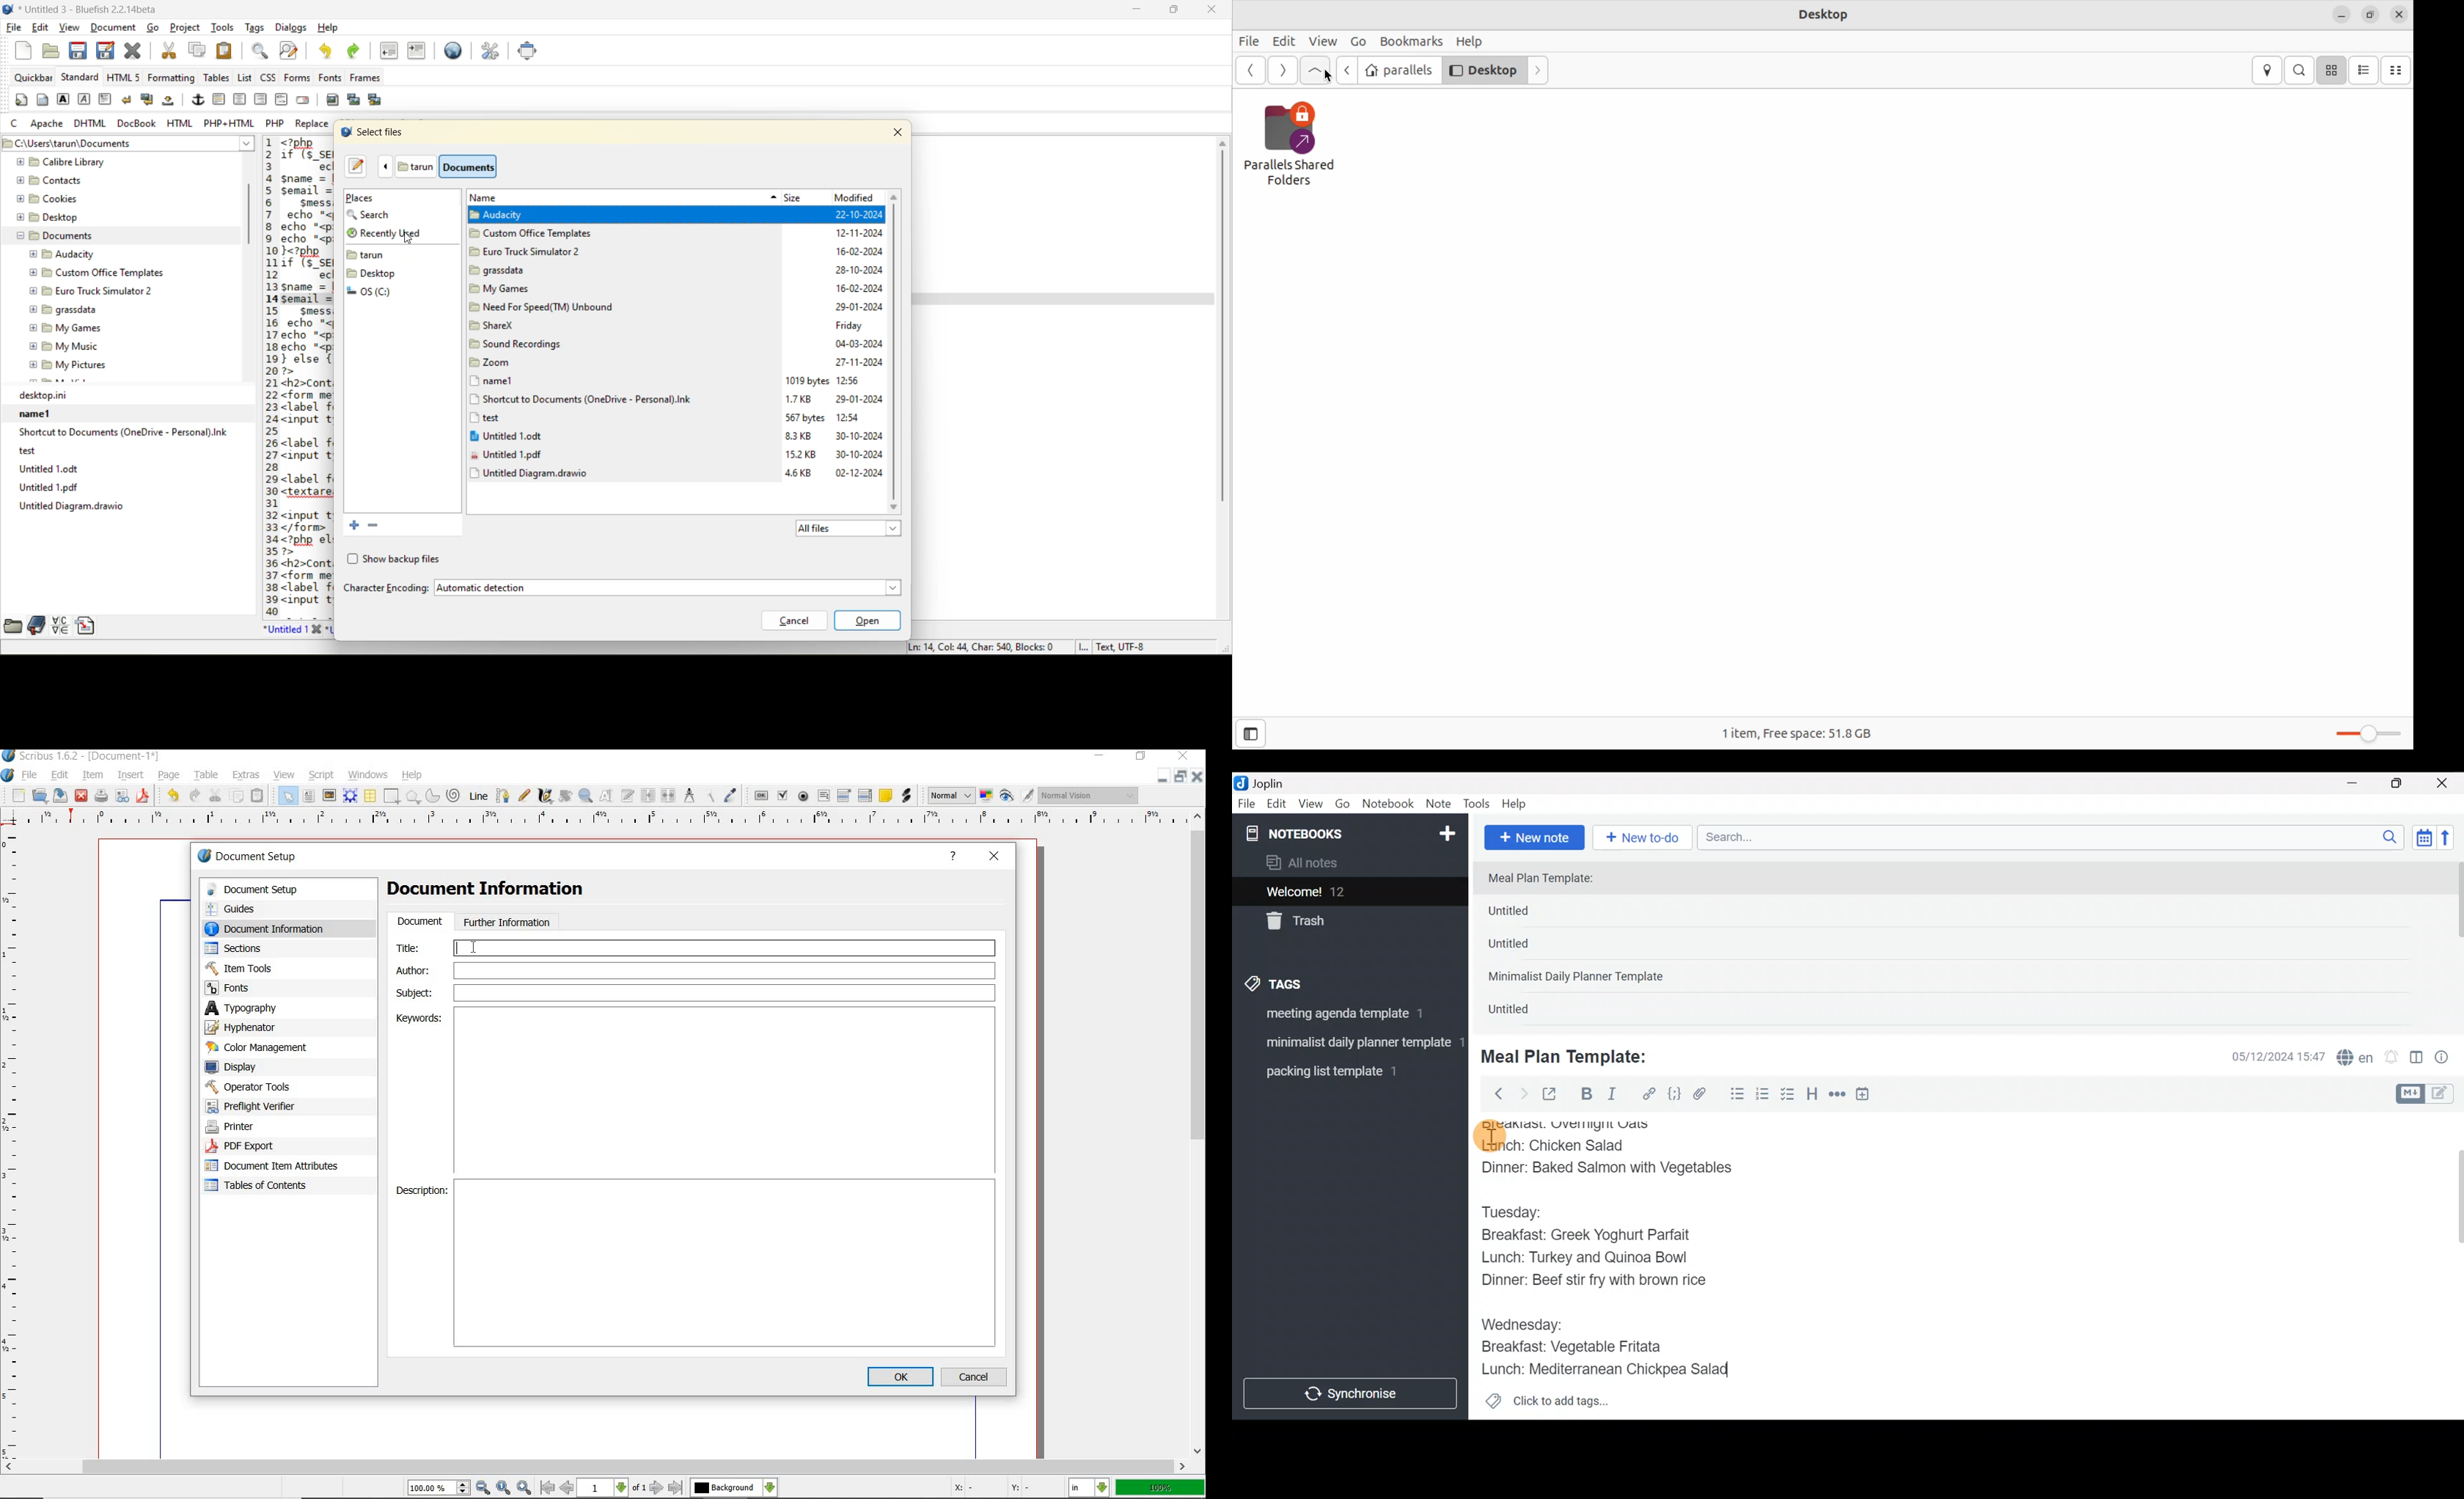 The image size is (2464, 1512). Describe the element at coordinates (1612, 1166) in the screenshot. I see `Dinner: Baked Salmon with Vegetables` at that location.